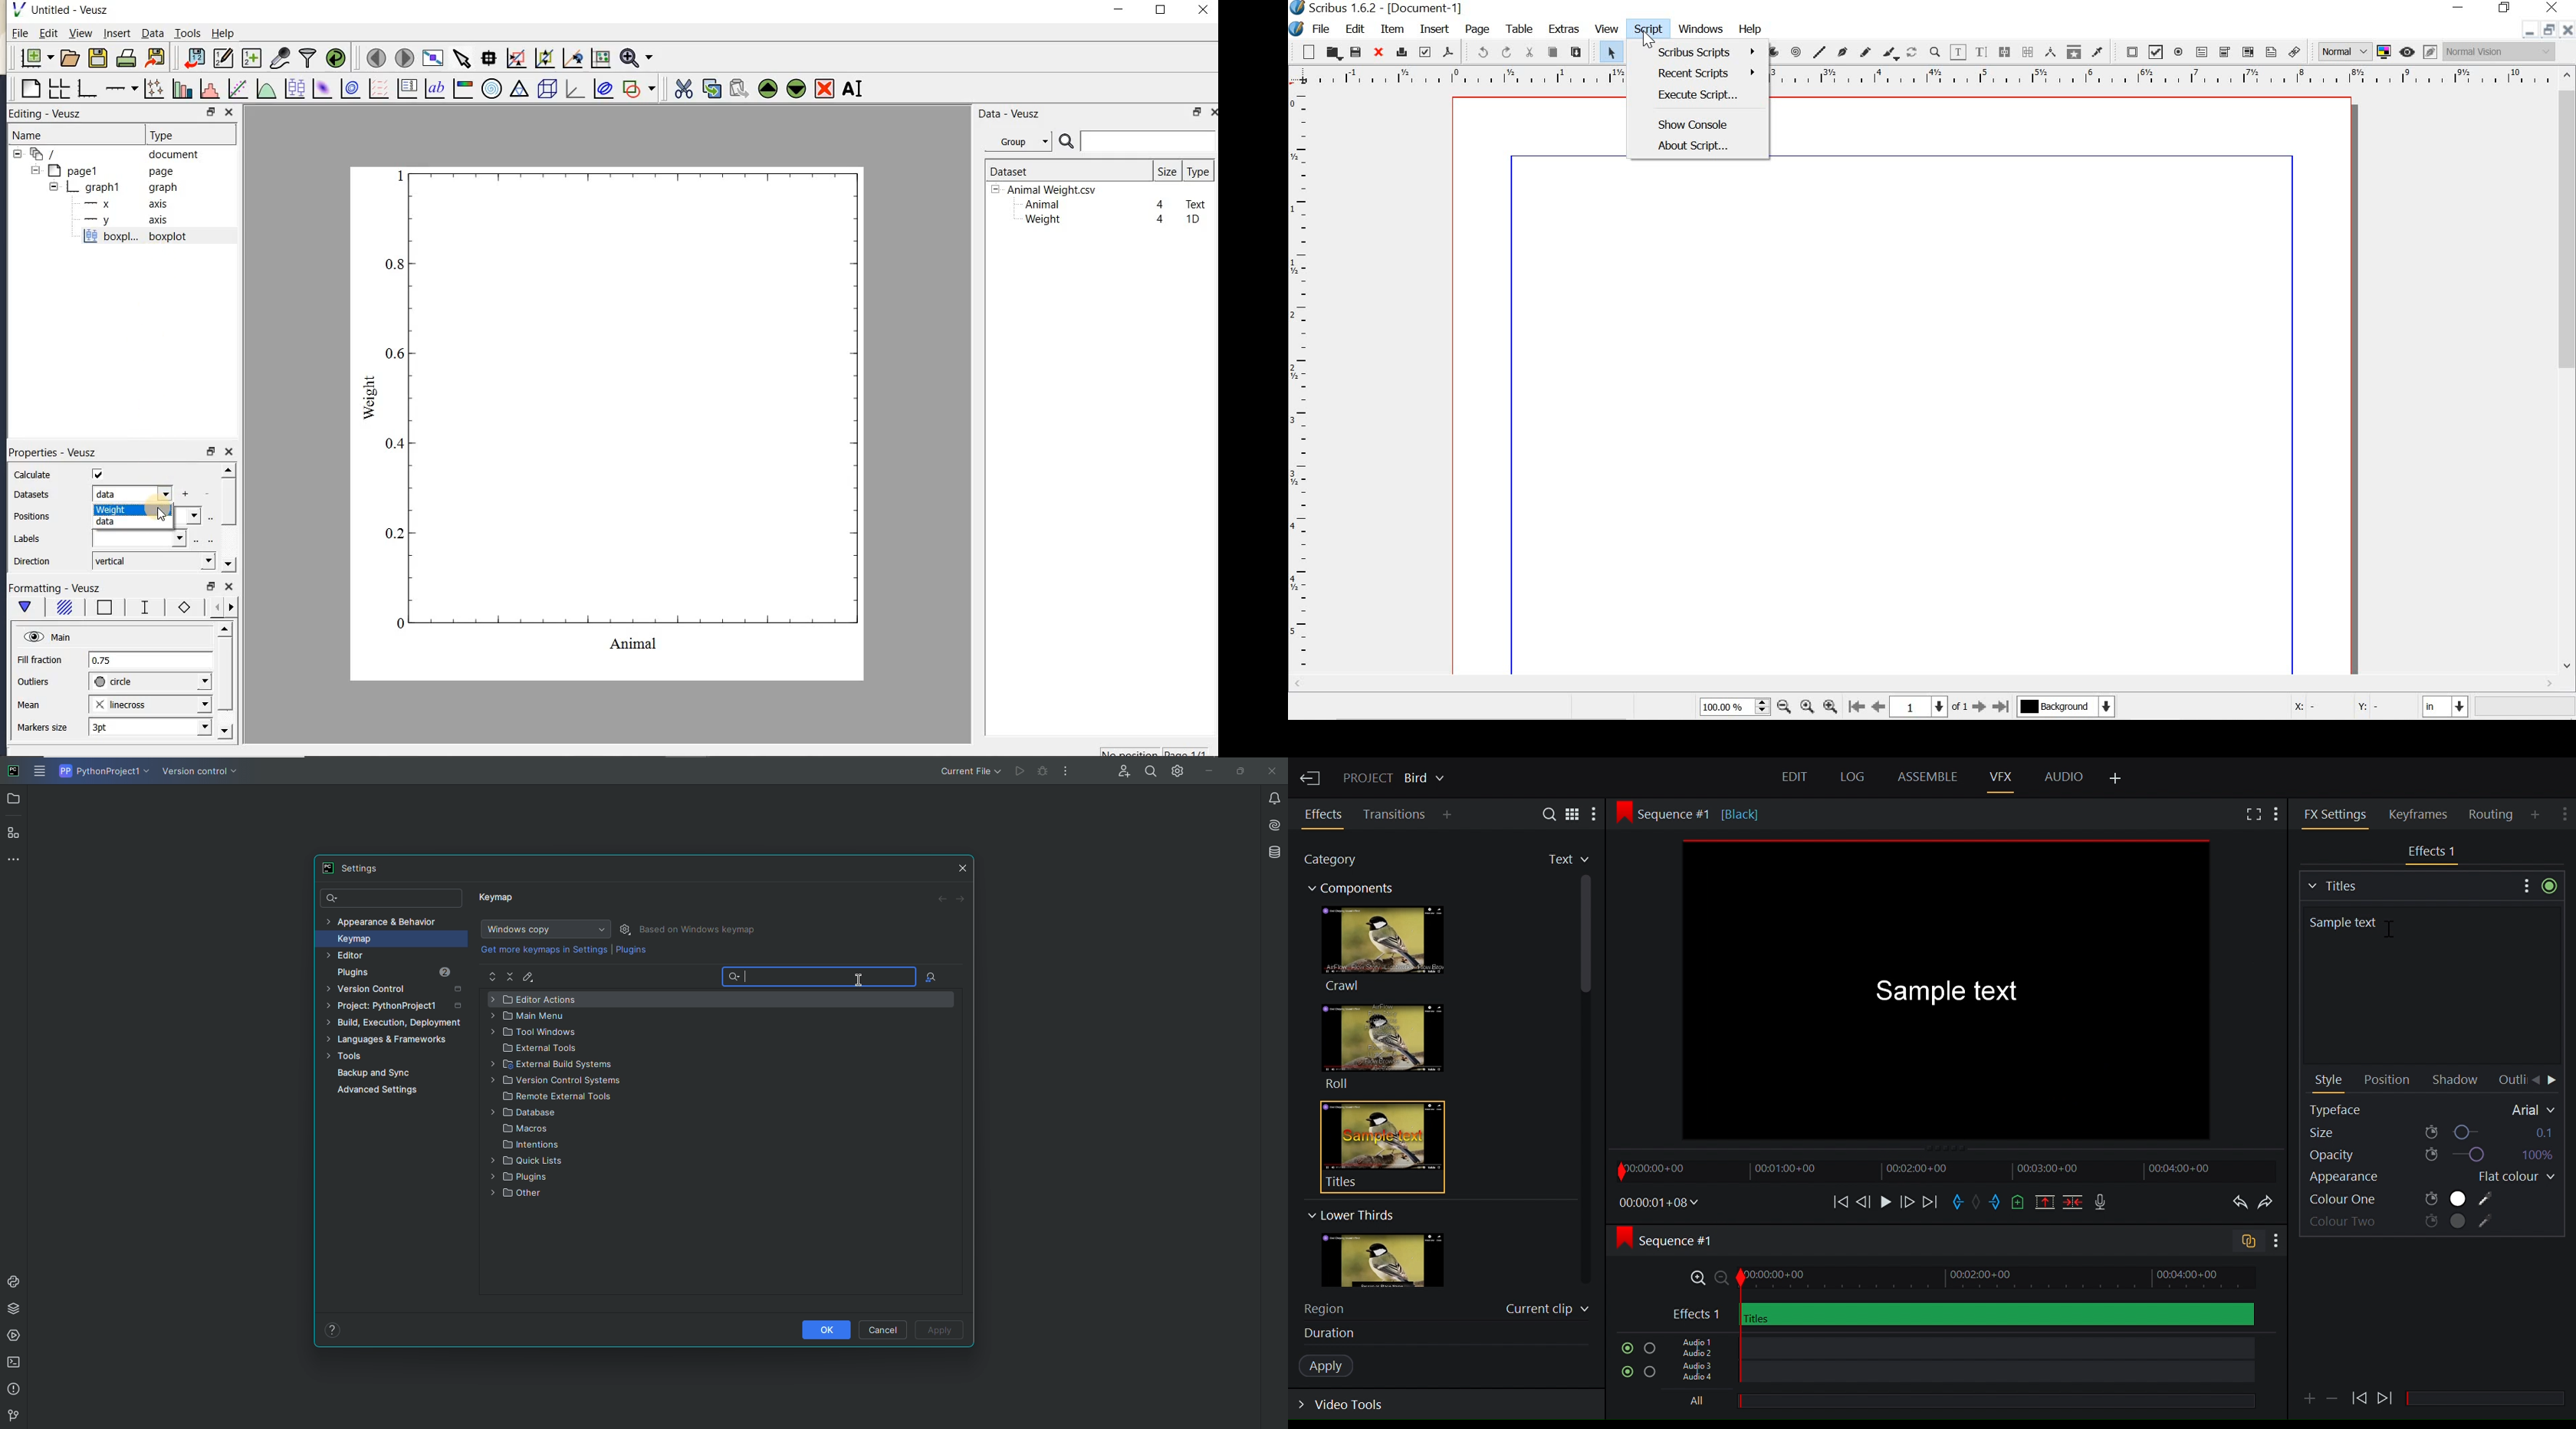  I want to click on view, so click(79, 35).